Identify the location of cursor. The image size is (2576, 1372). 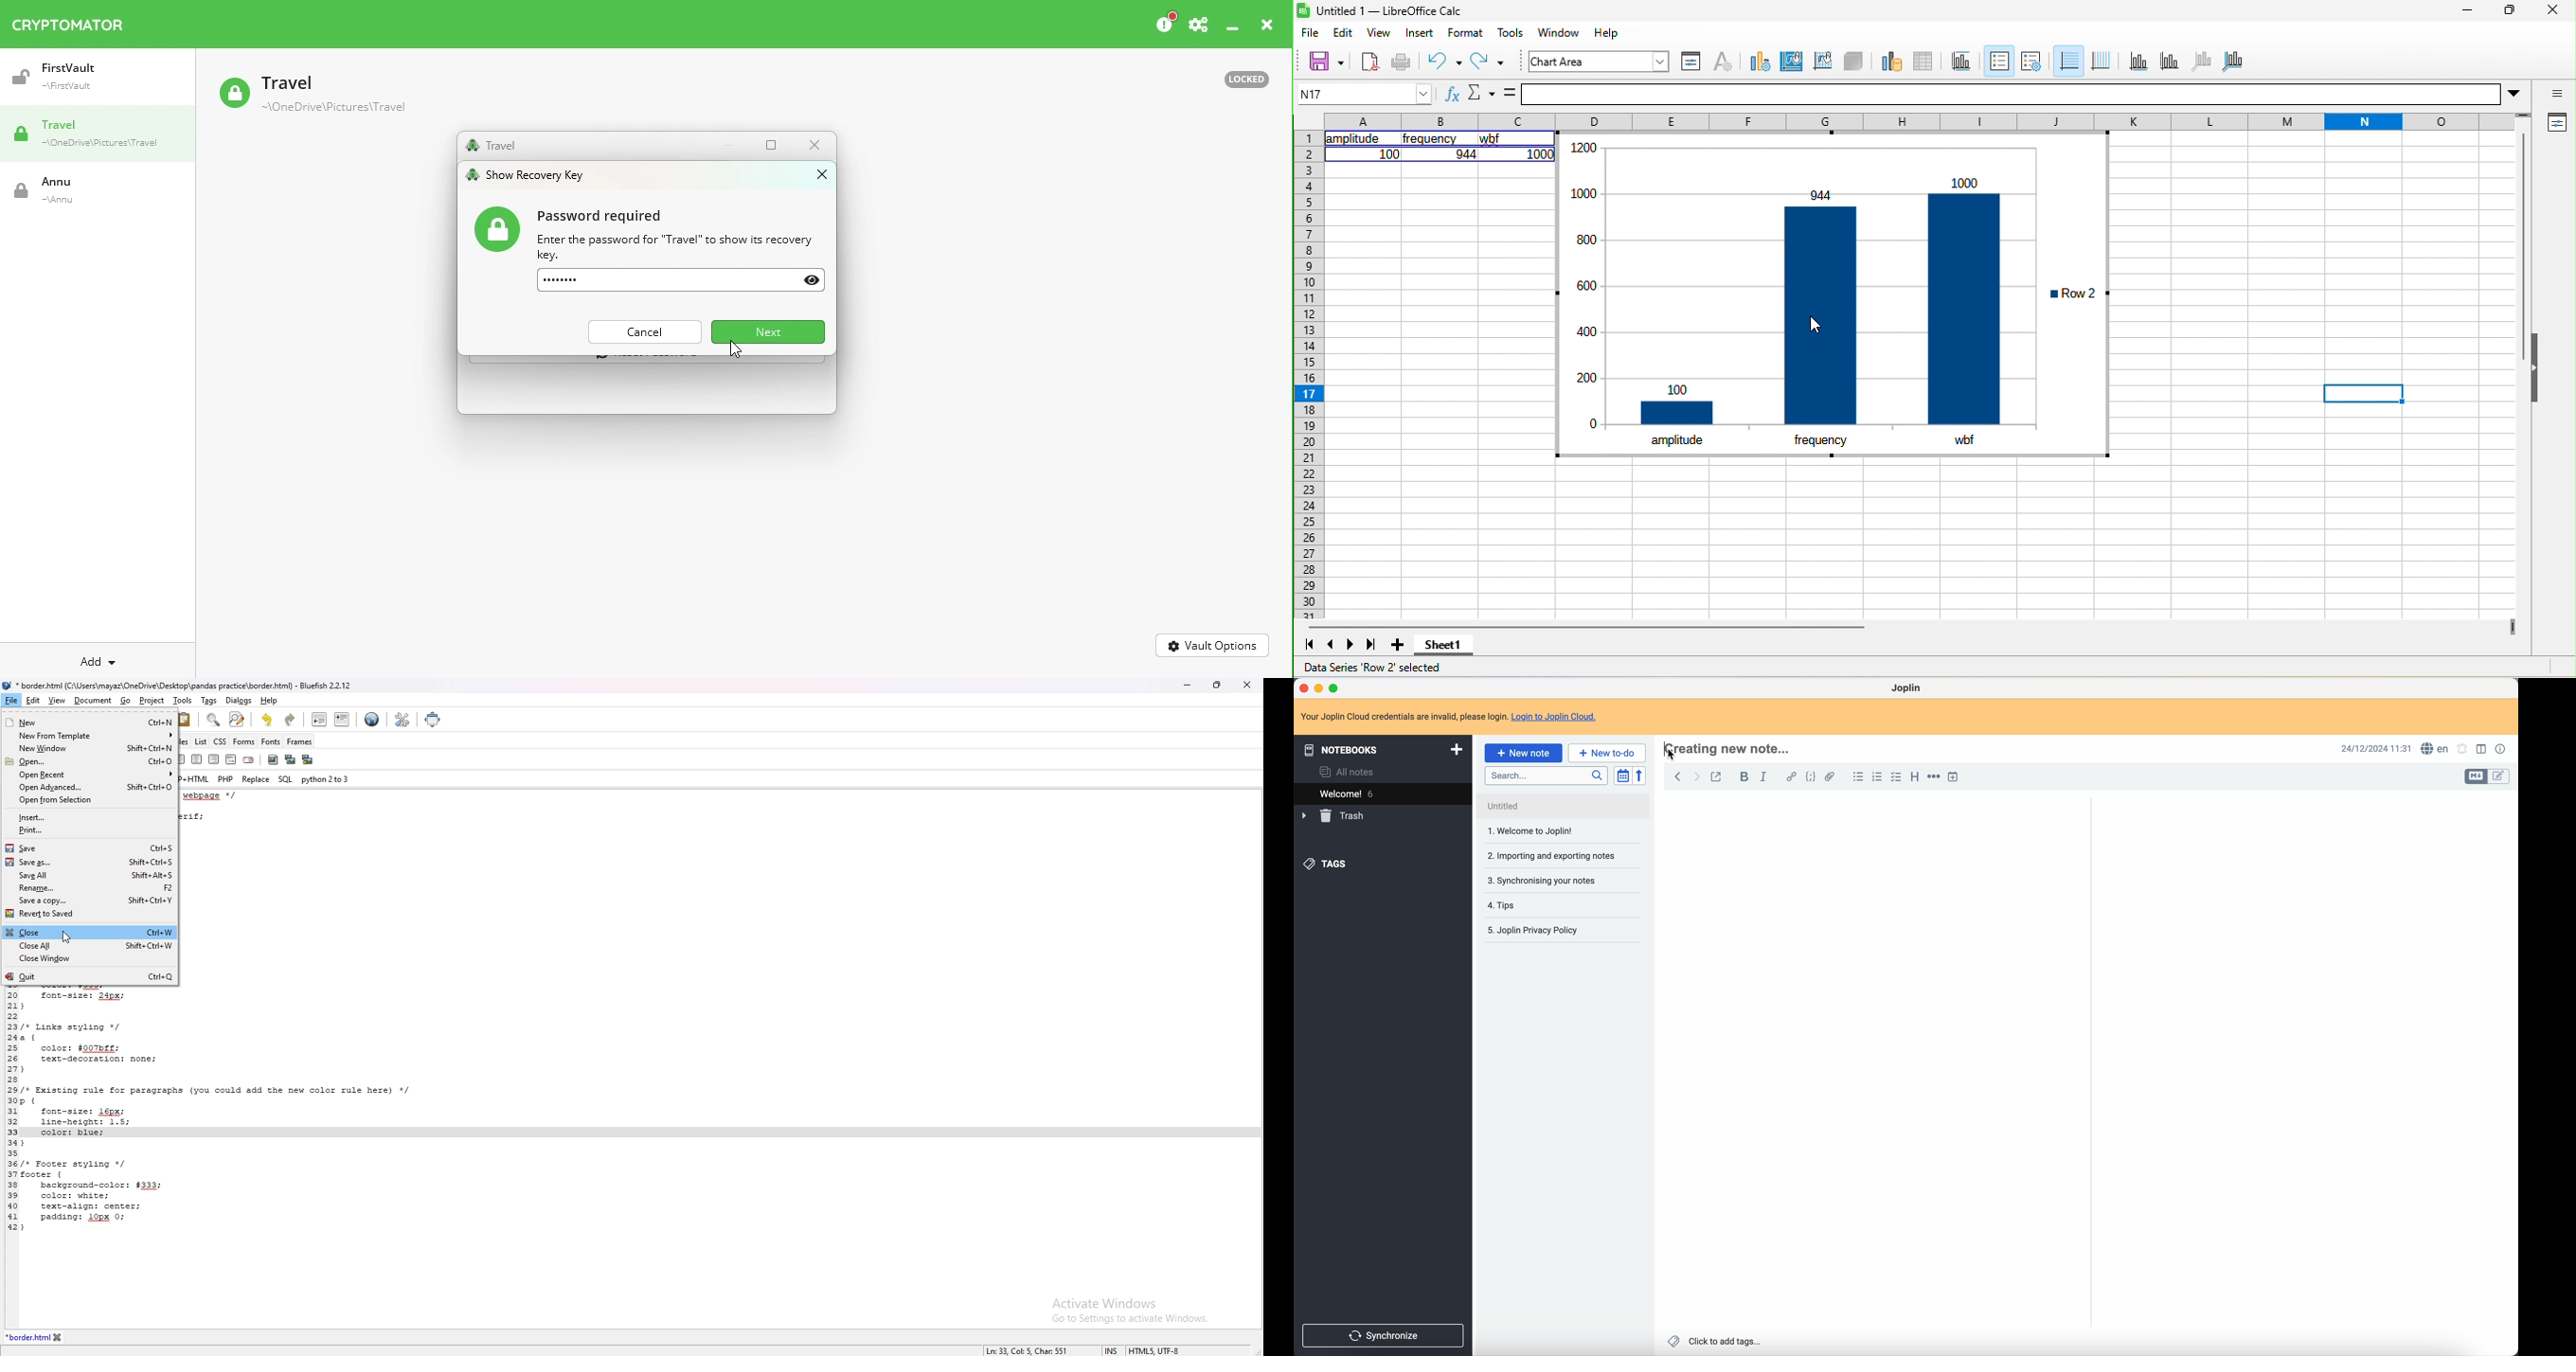
(70, 939).